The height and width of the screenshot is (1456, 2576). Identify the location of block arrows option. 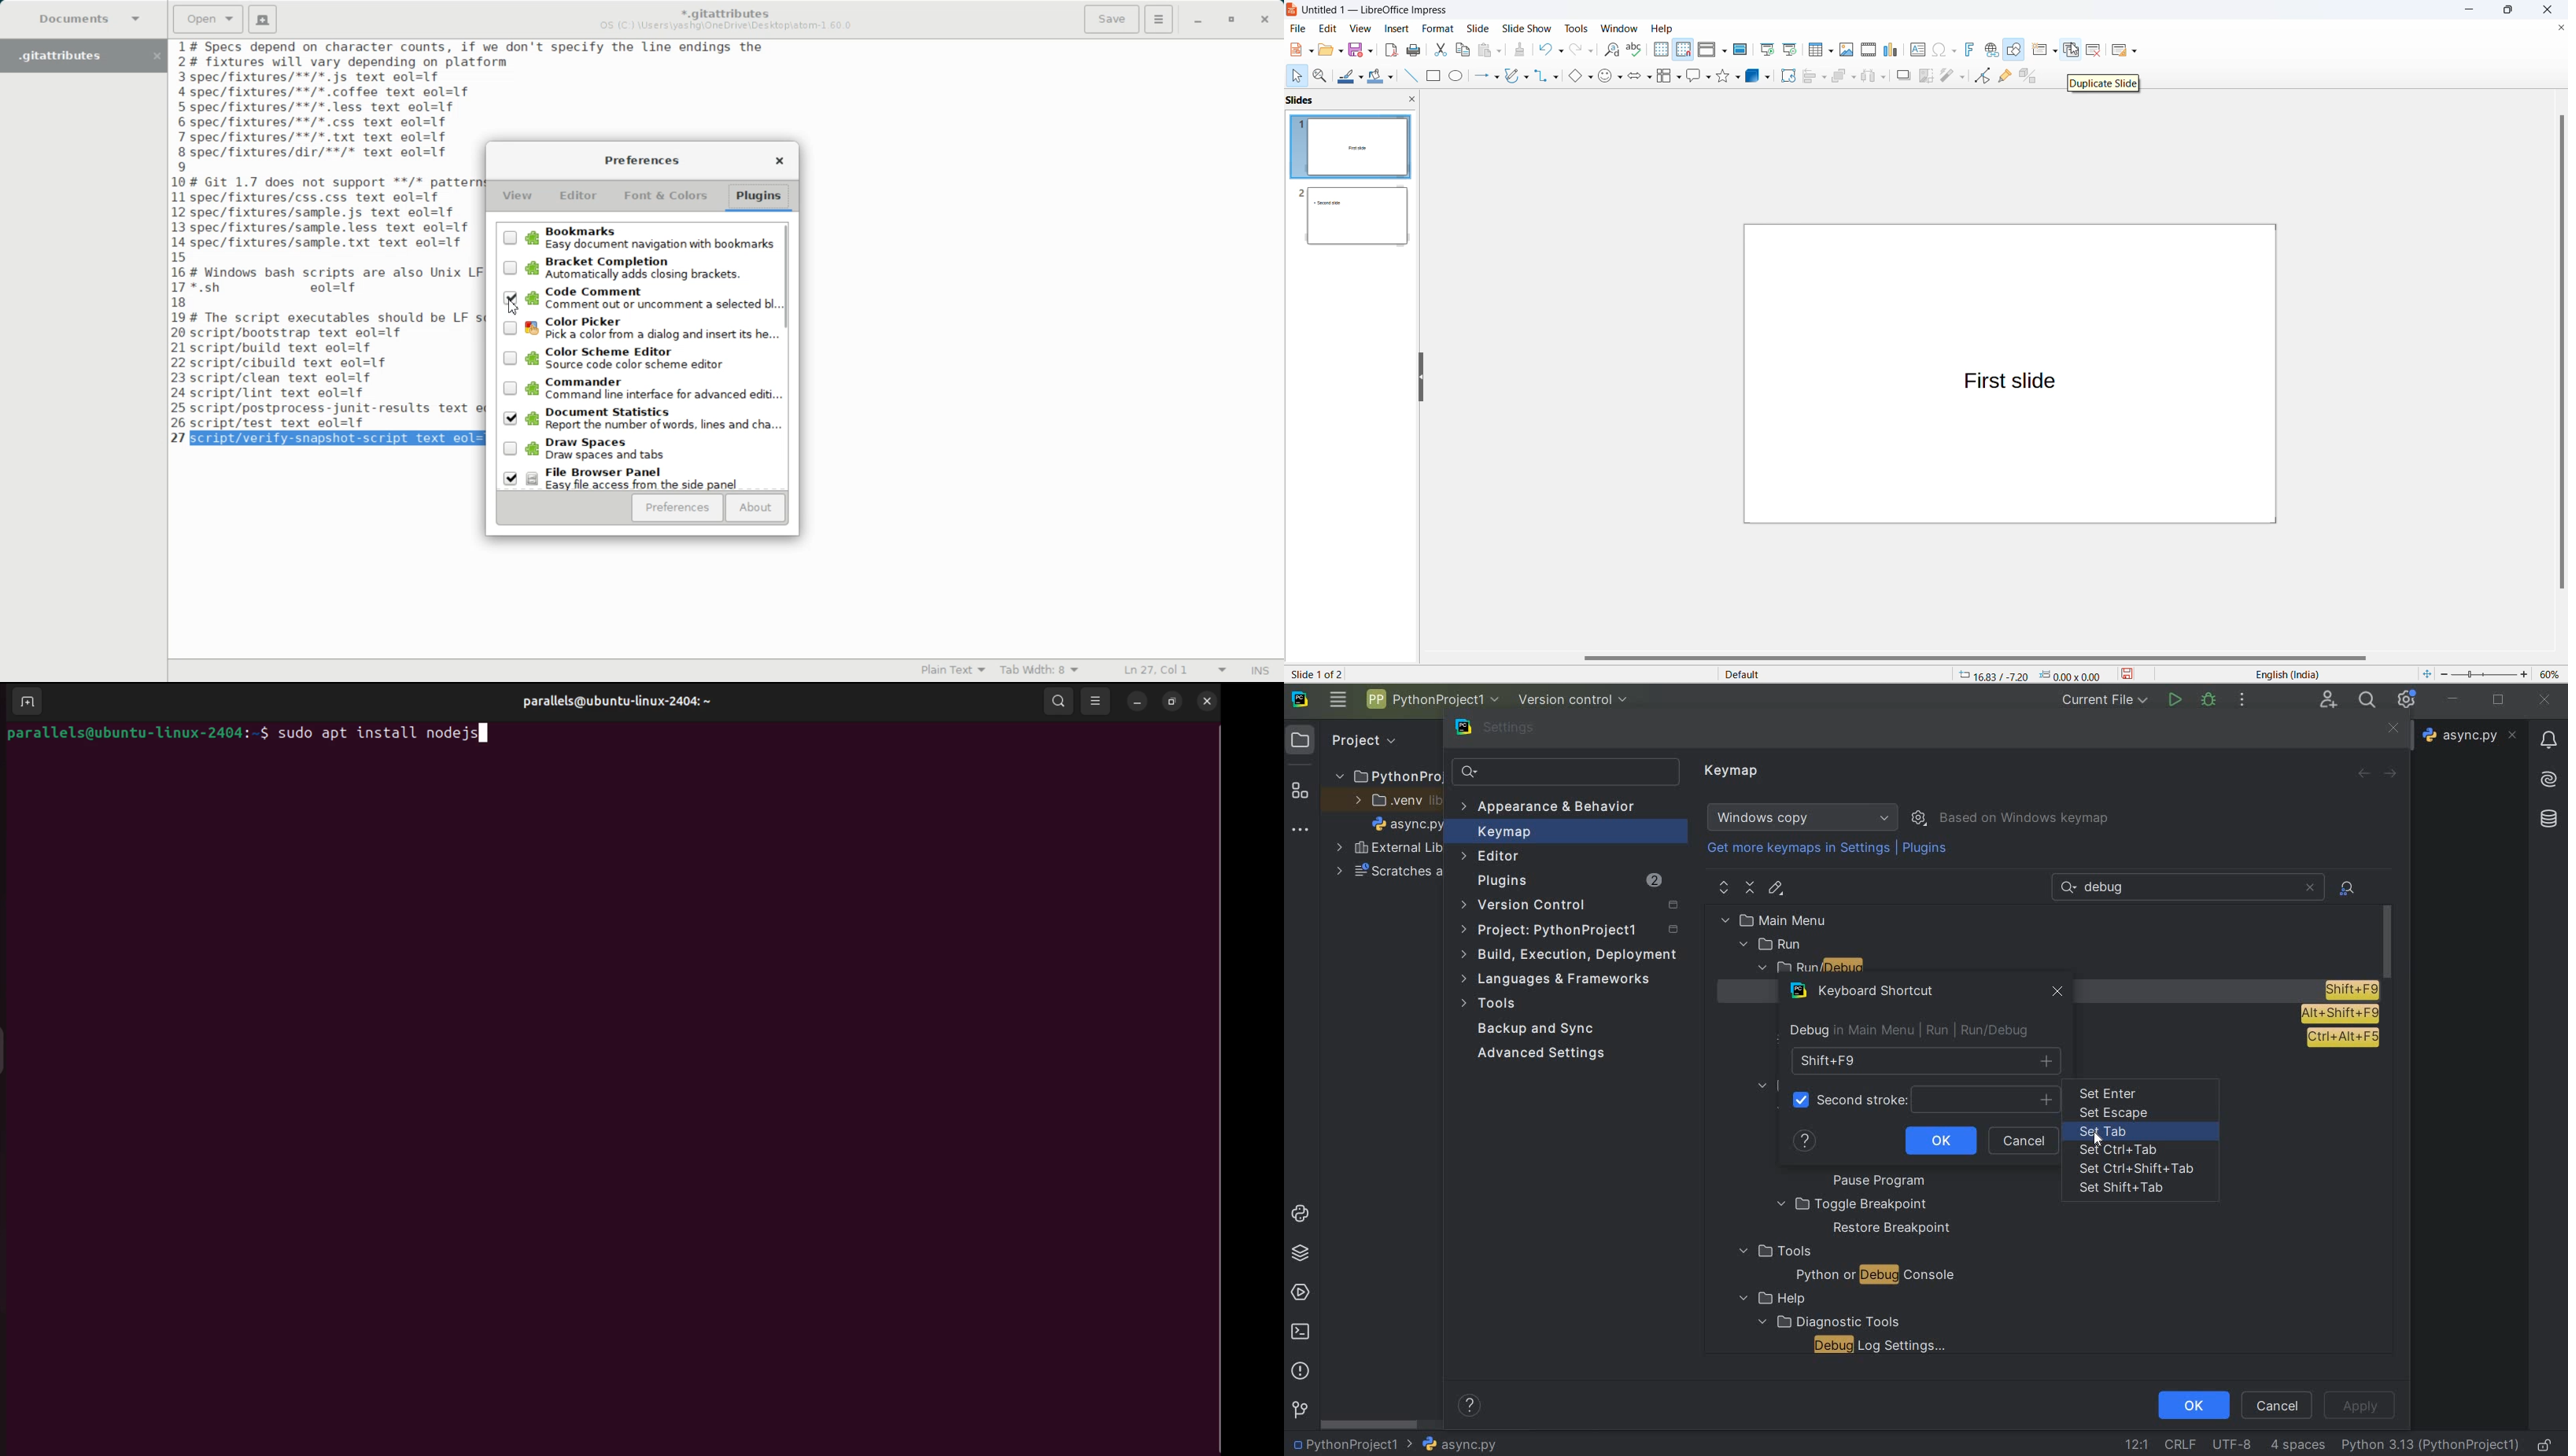
(1649, 78).